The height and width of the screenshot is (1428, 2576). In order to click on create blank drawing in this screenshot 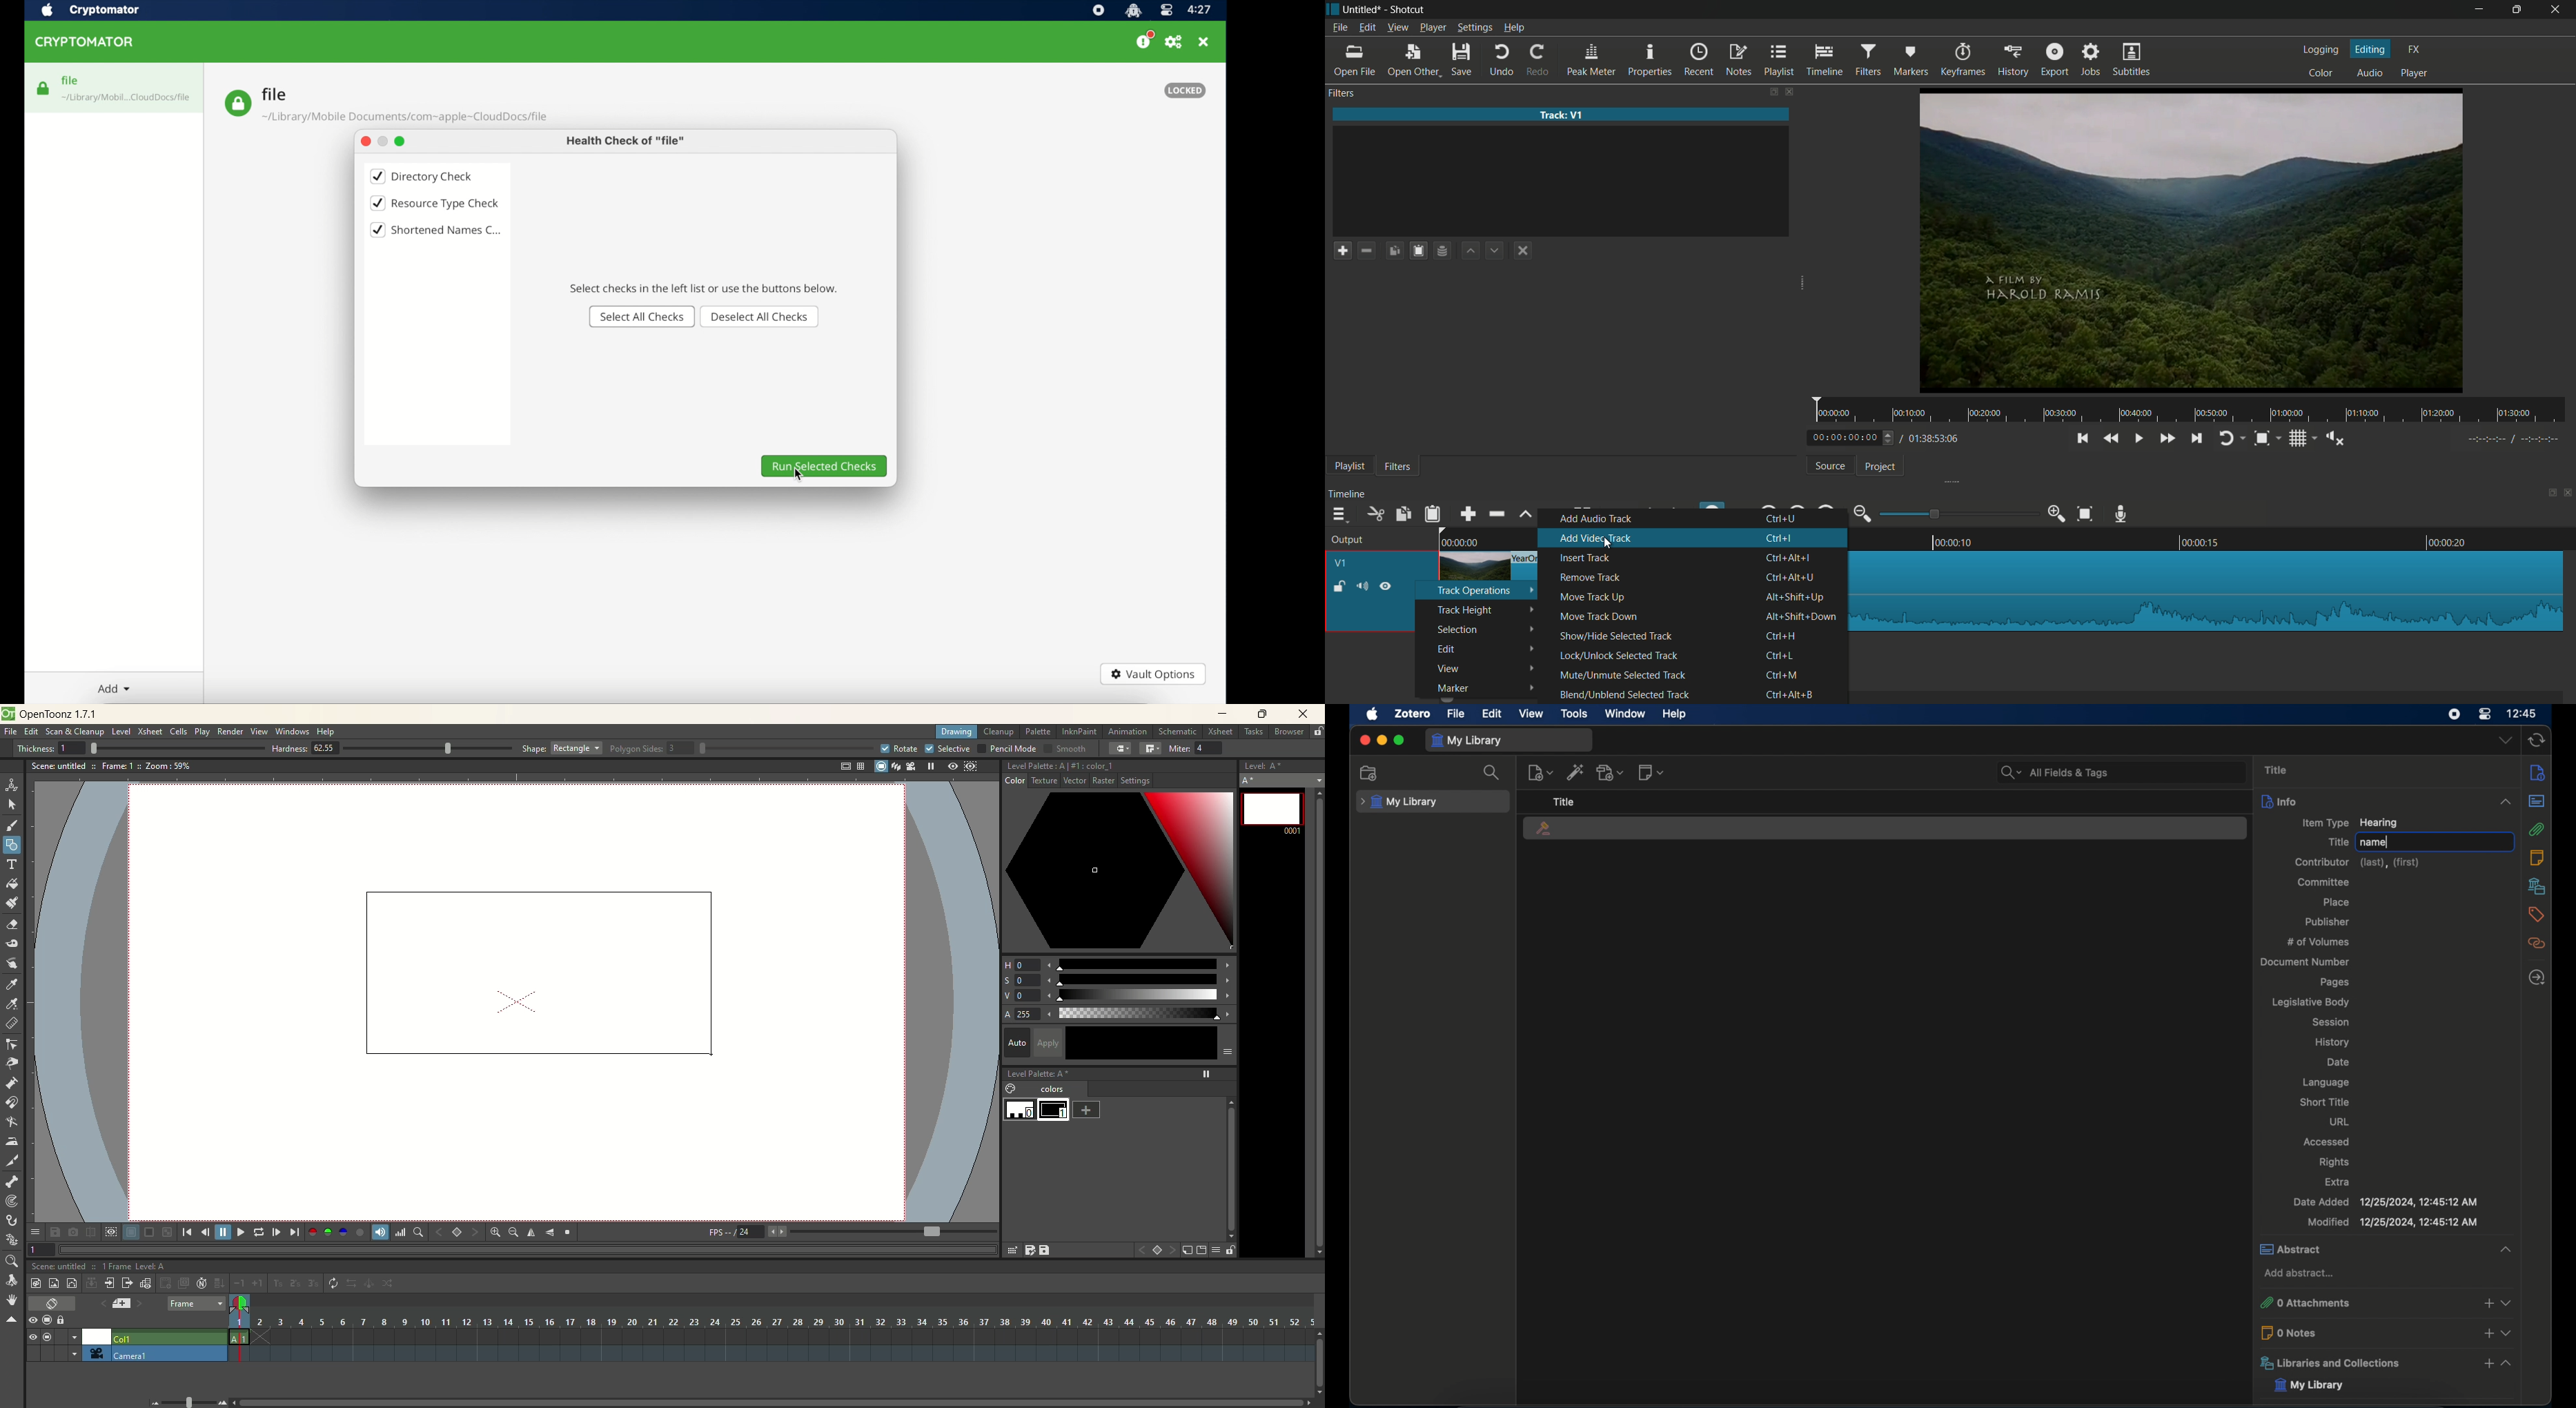, I will do `click(167, 1283)`.